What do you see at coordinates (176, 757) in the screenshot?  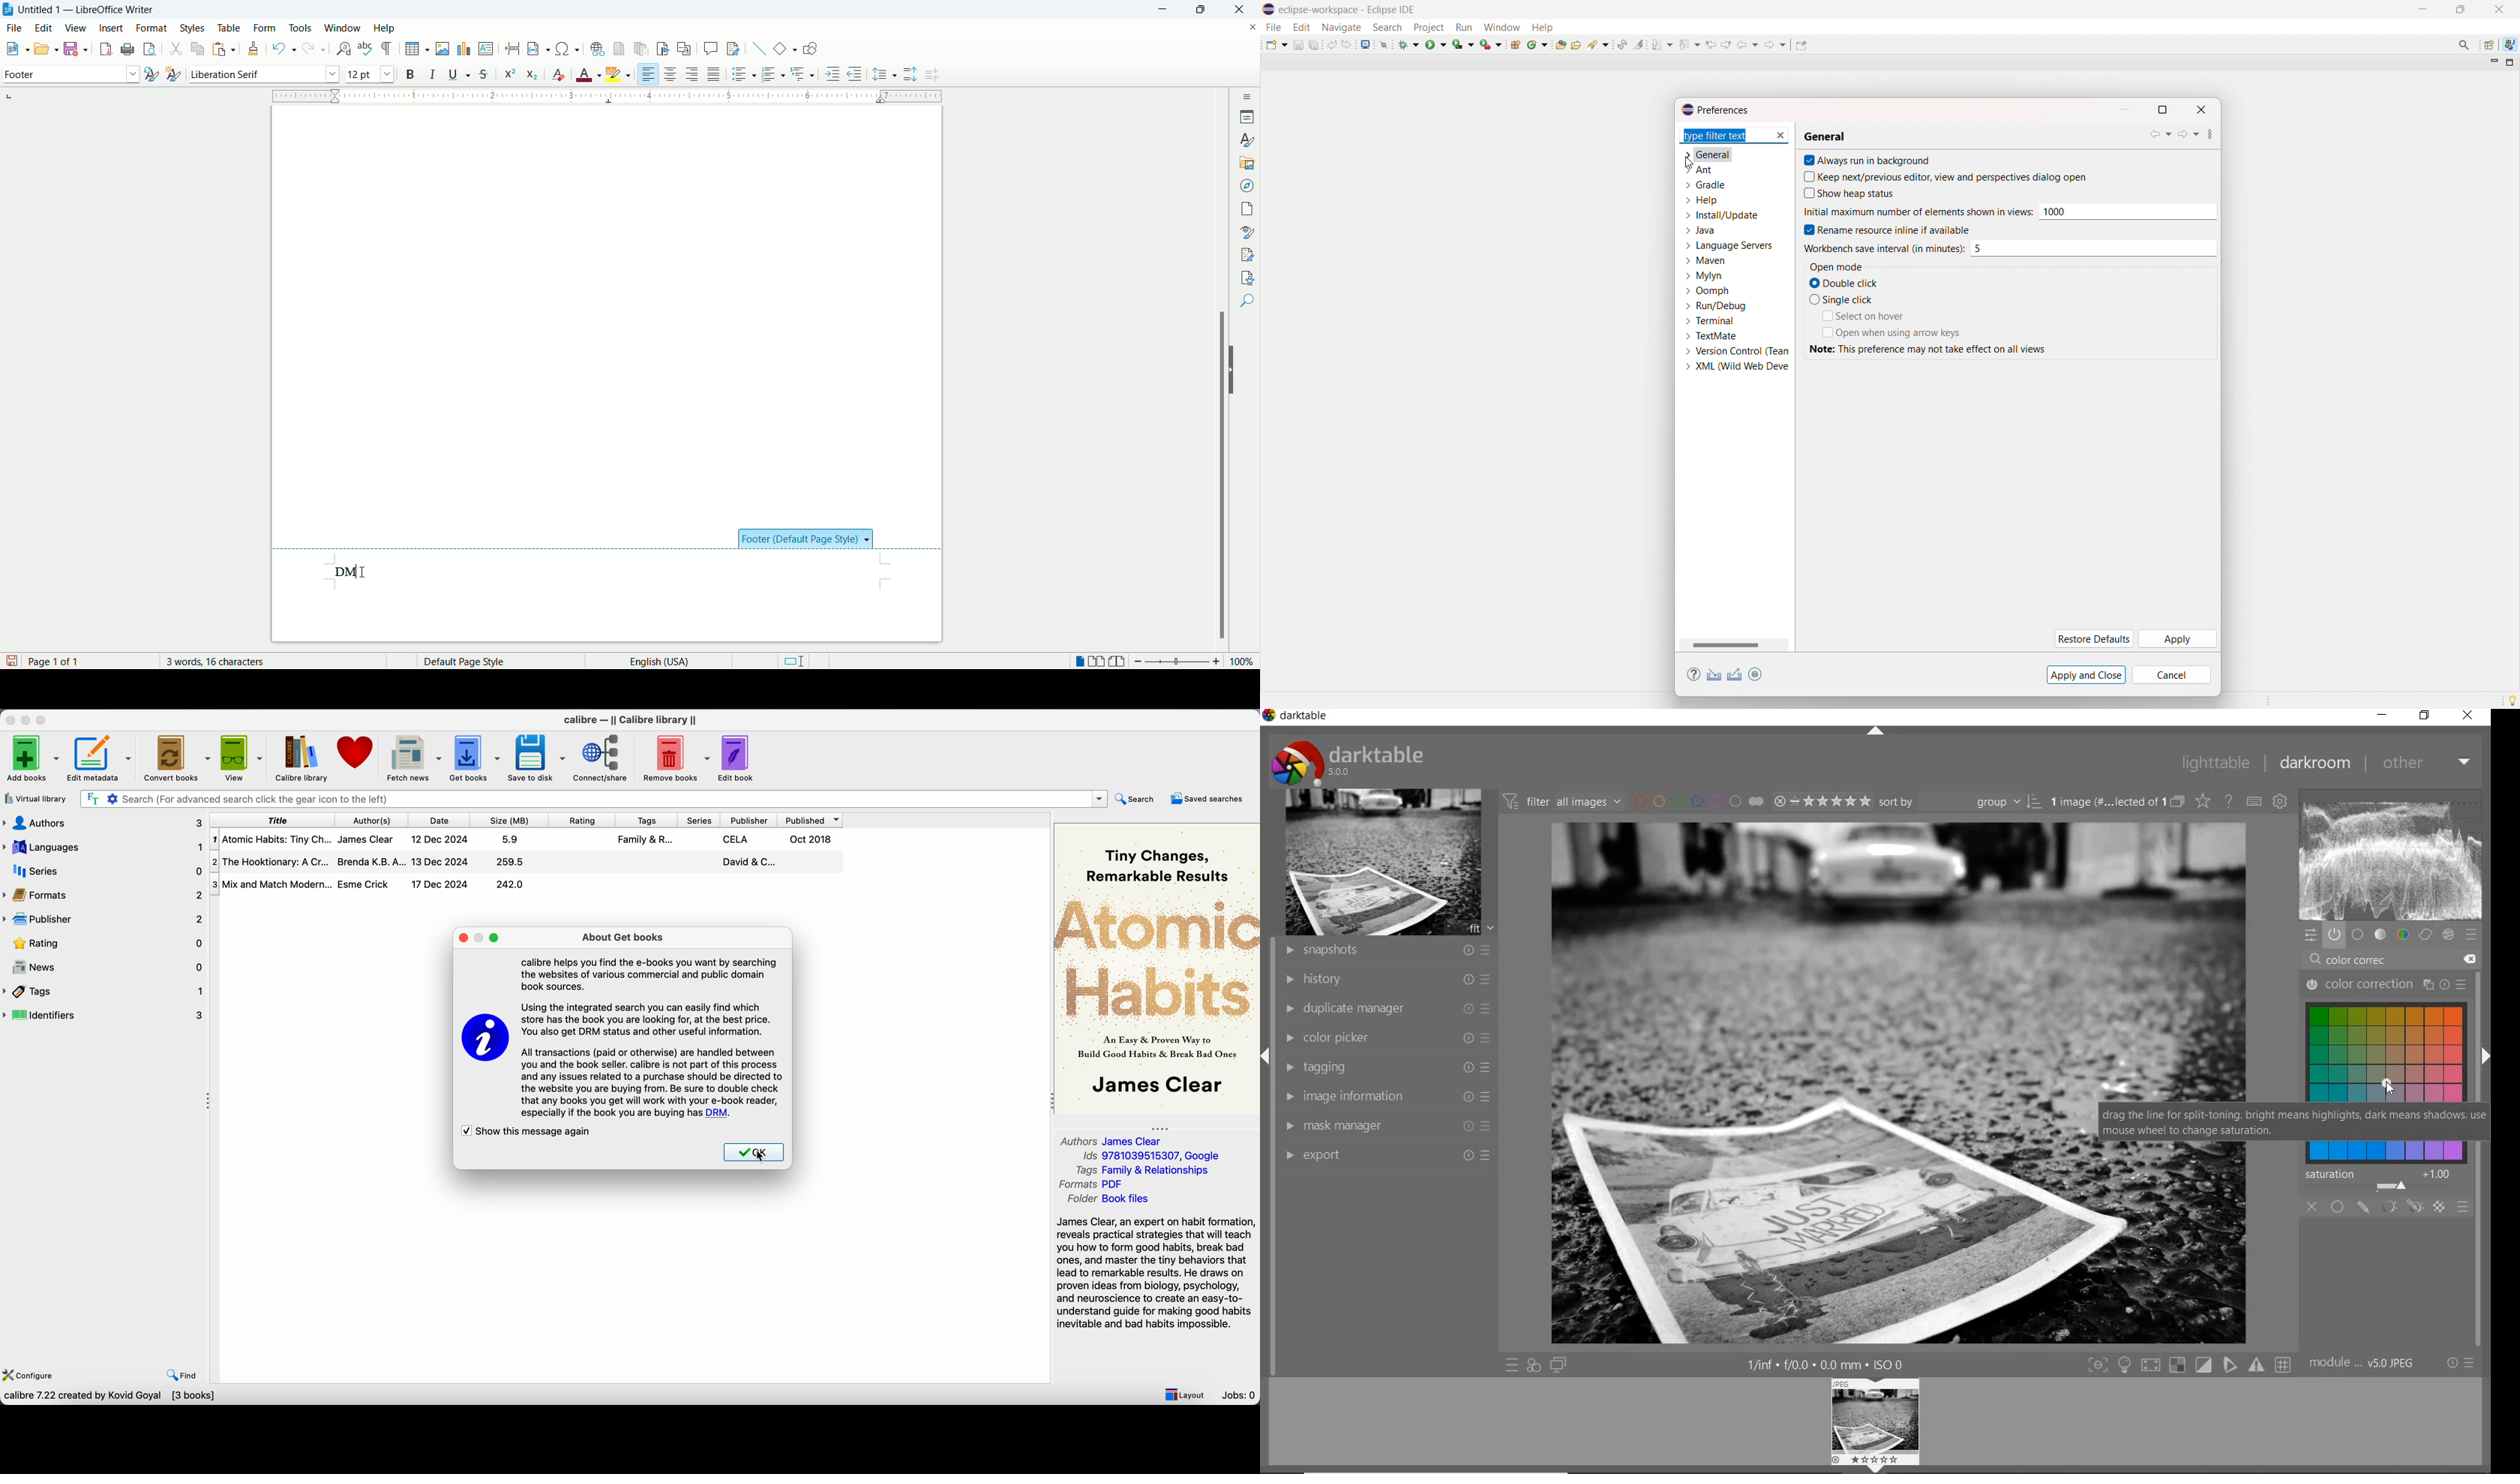 I see `convert books` at bounding box center [176, 757].